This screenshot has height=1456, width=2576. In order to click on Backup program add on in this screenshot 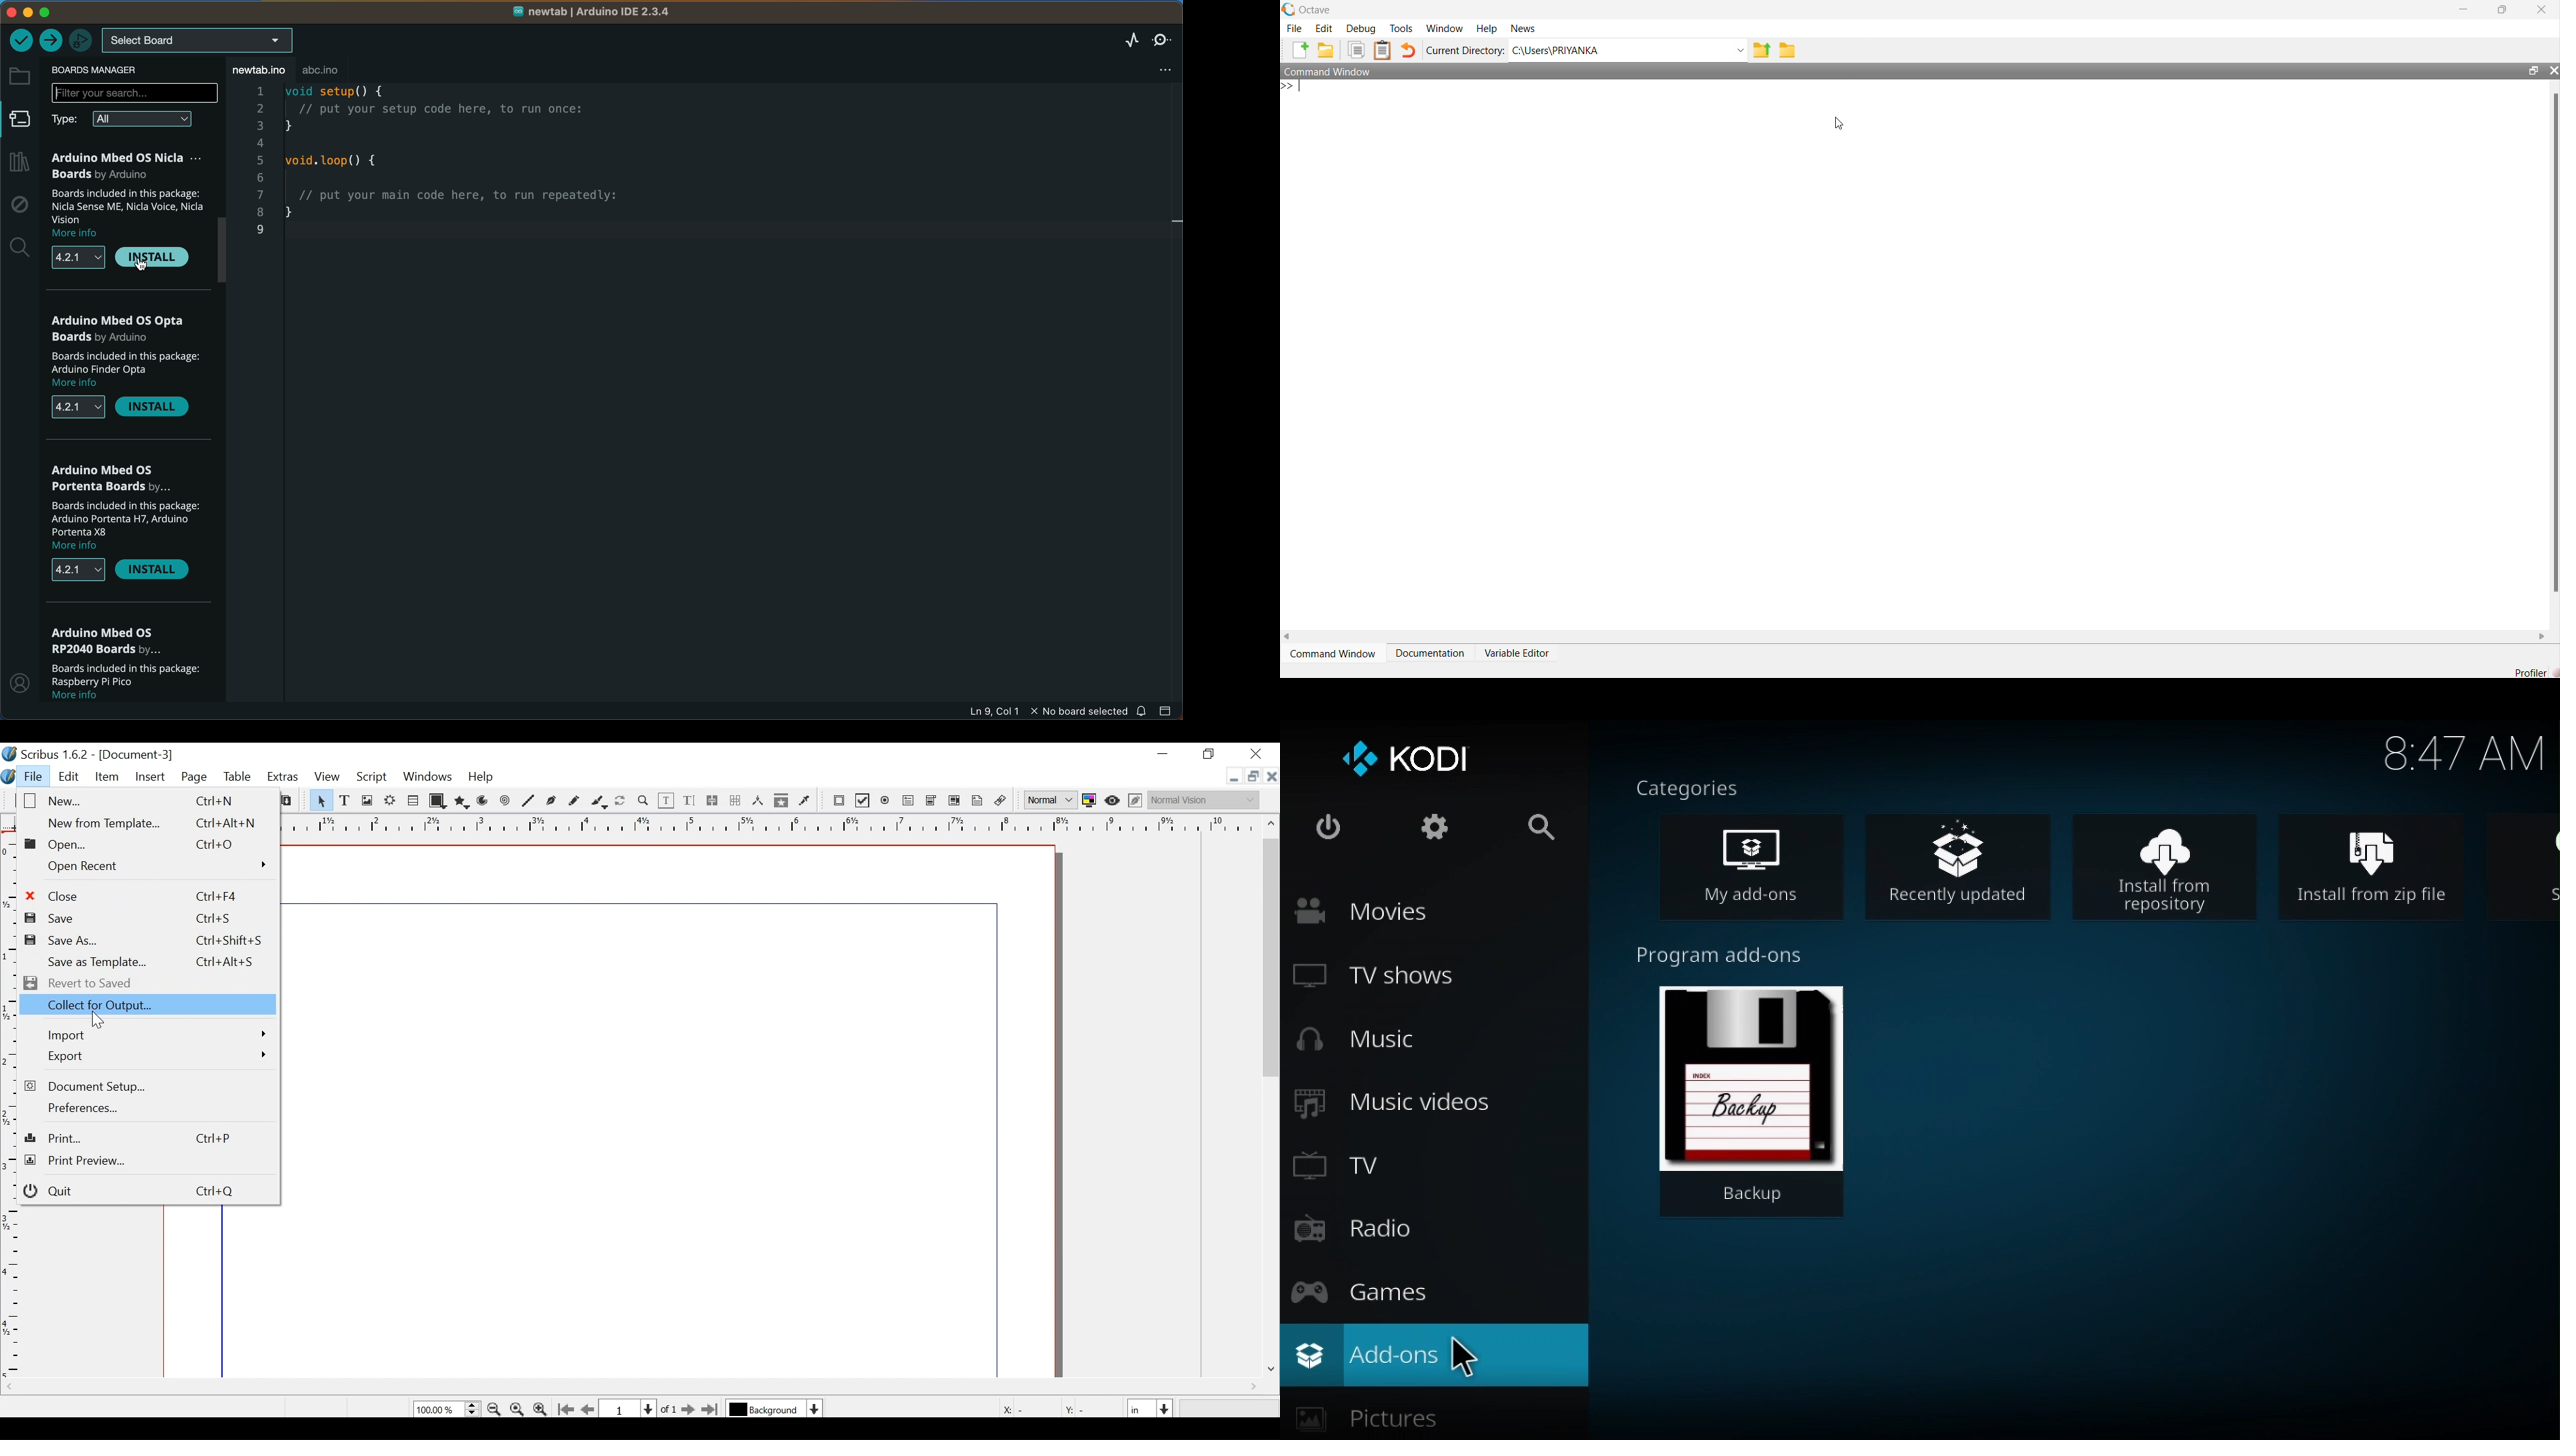, I will do `click(1737, 1081)`.